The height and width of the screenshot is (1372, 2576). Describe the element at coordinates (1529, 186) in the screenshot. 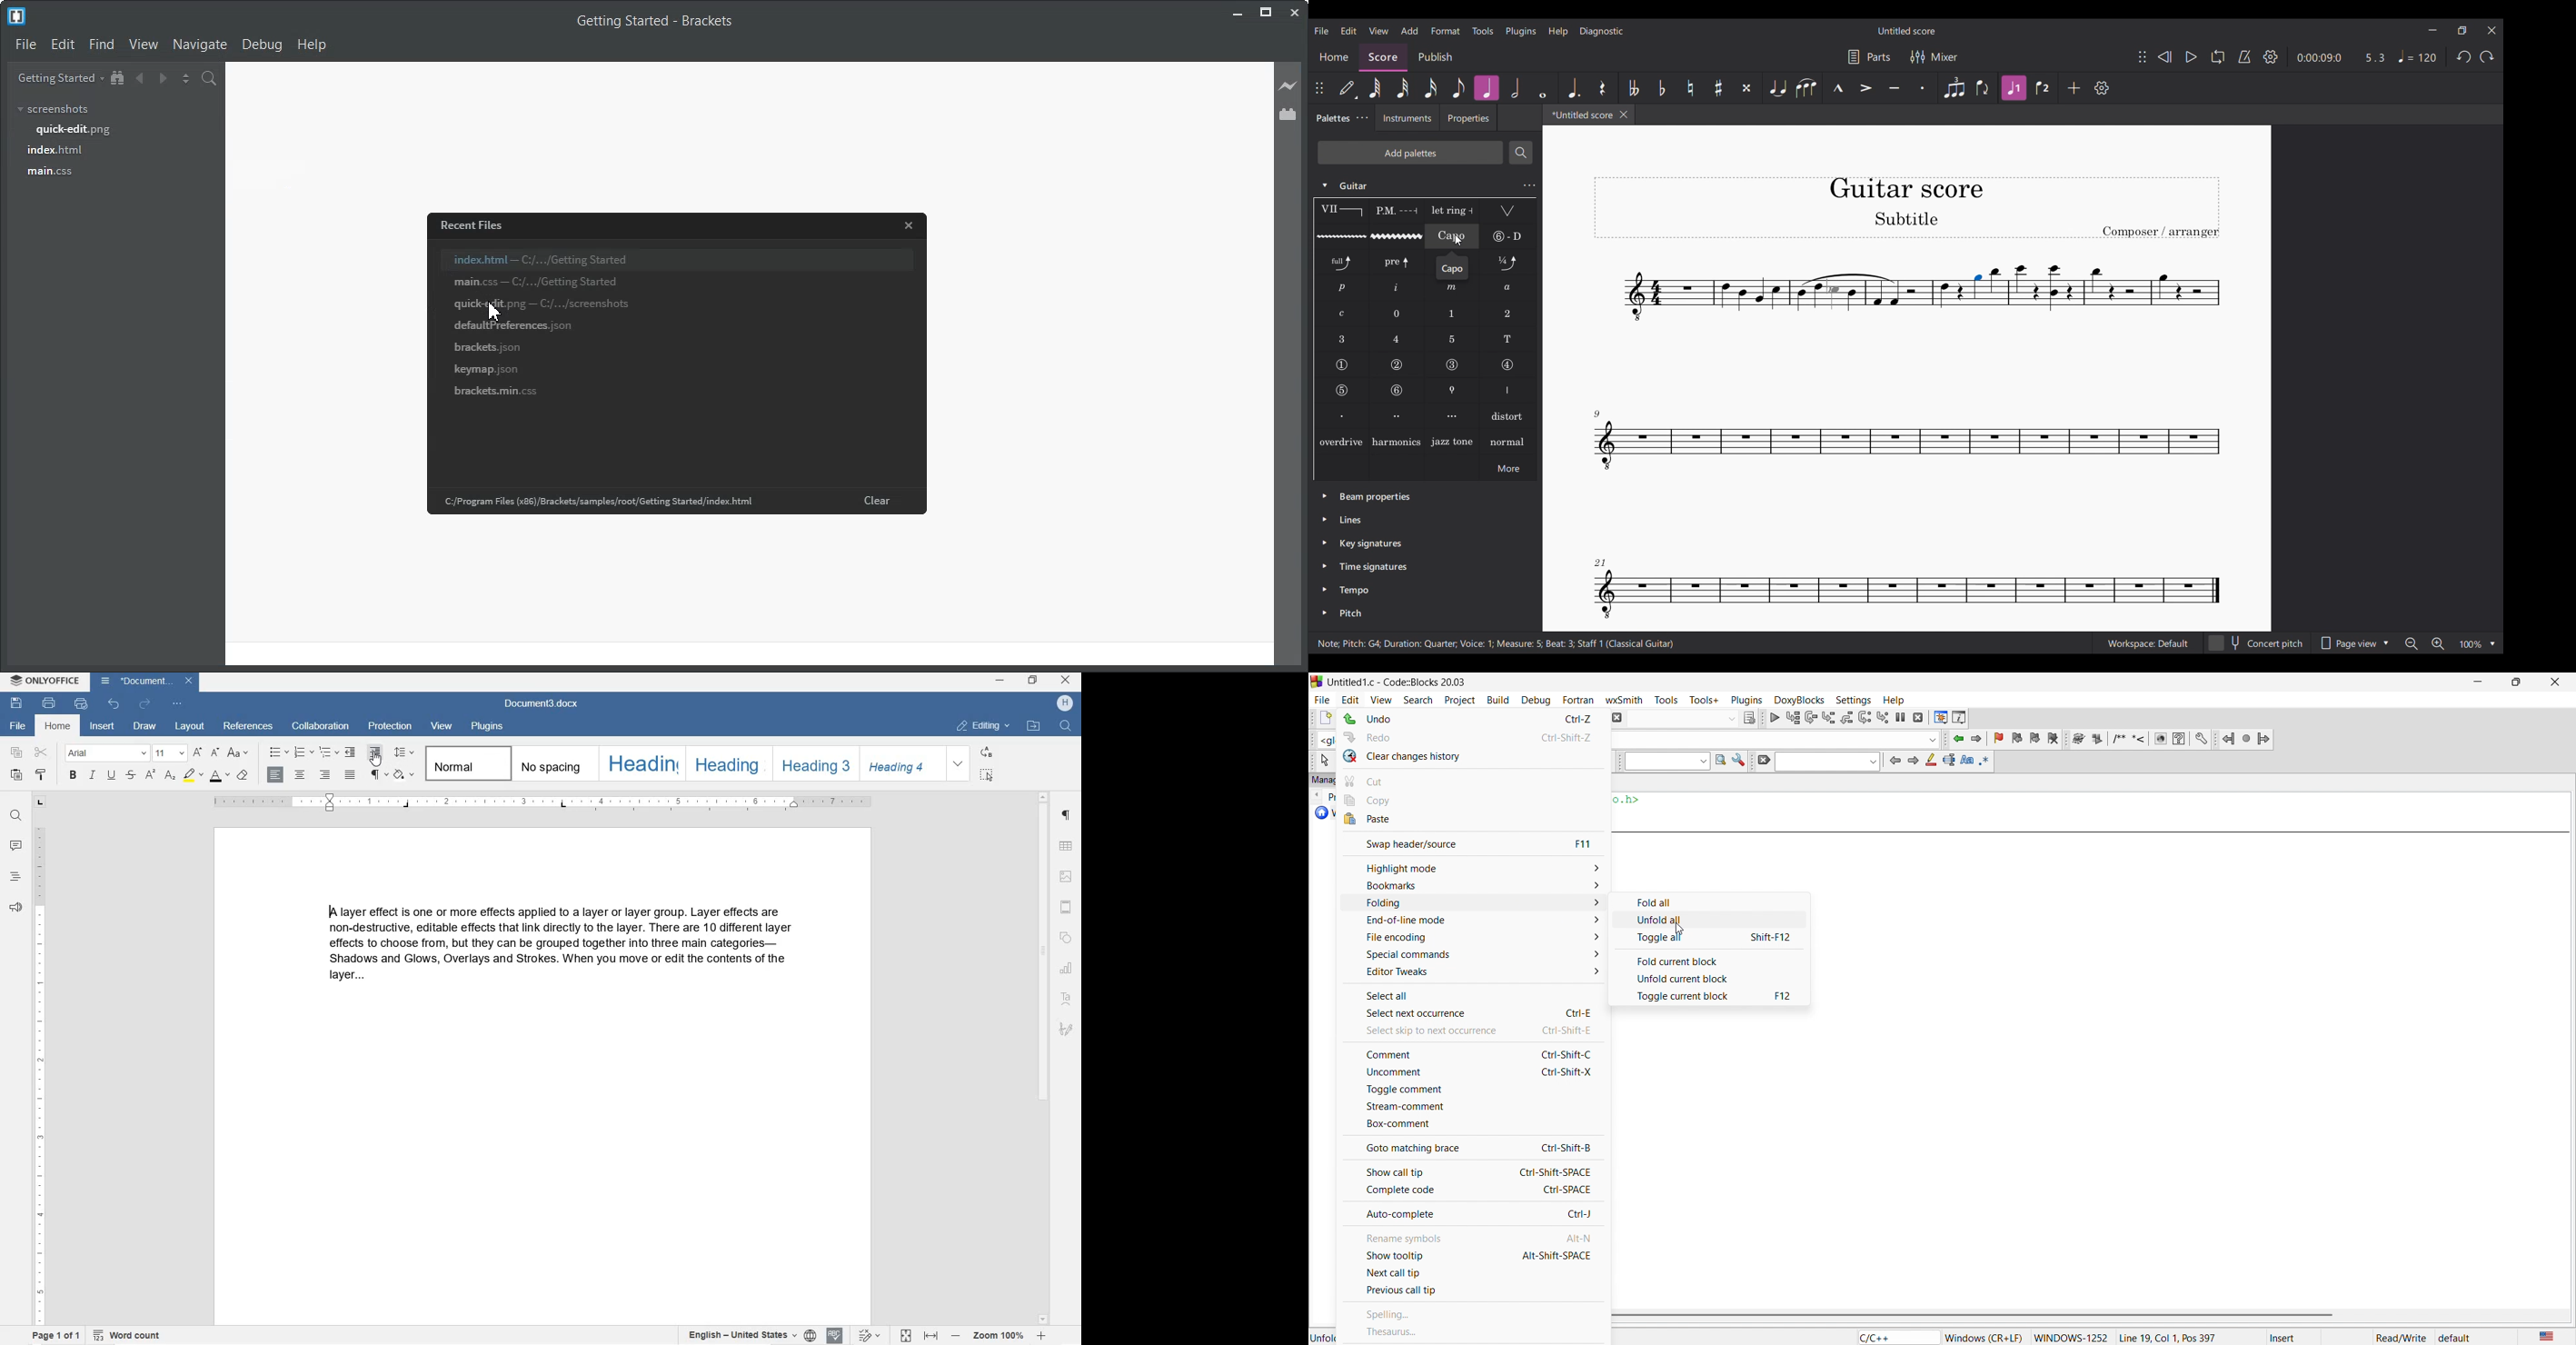

I see `Guitar settings` at that location.